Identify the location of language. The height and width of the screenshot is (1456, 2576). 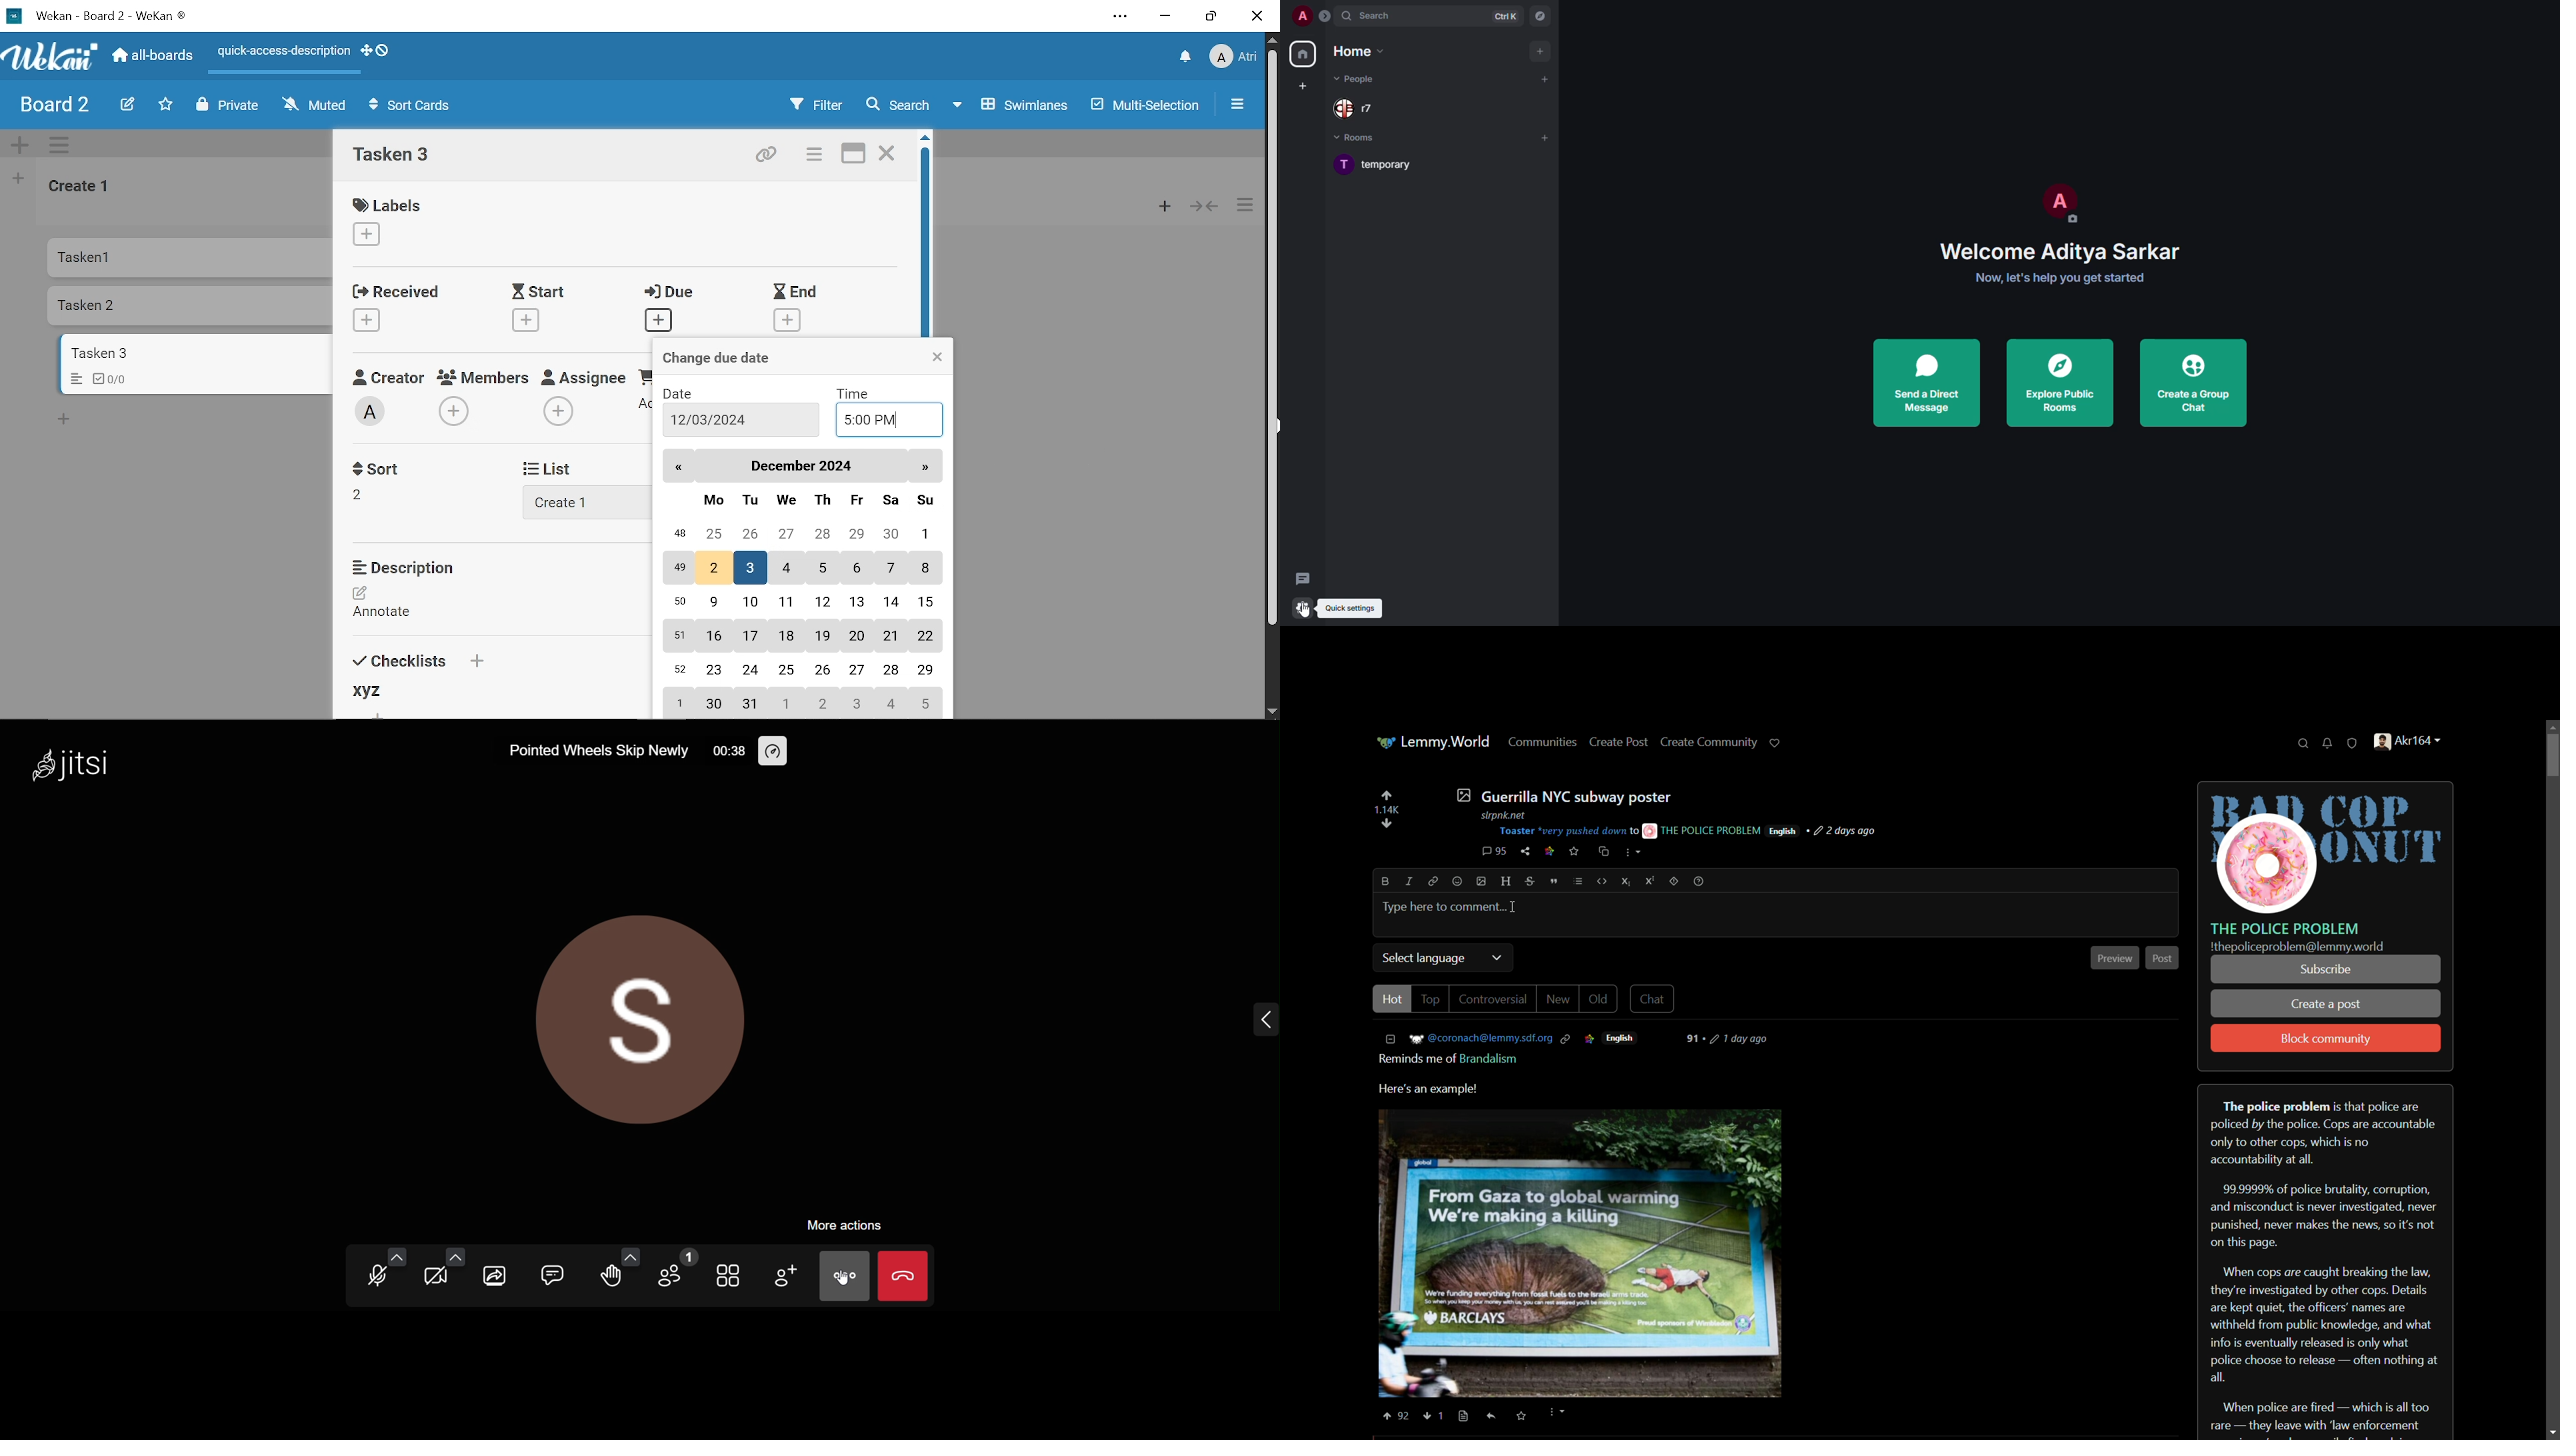
(1621, 1039).